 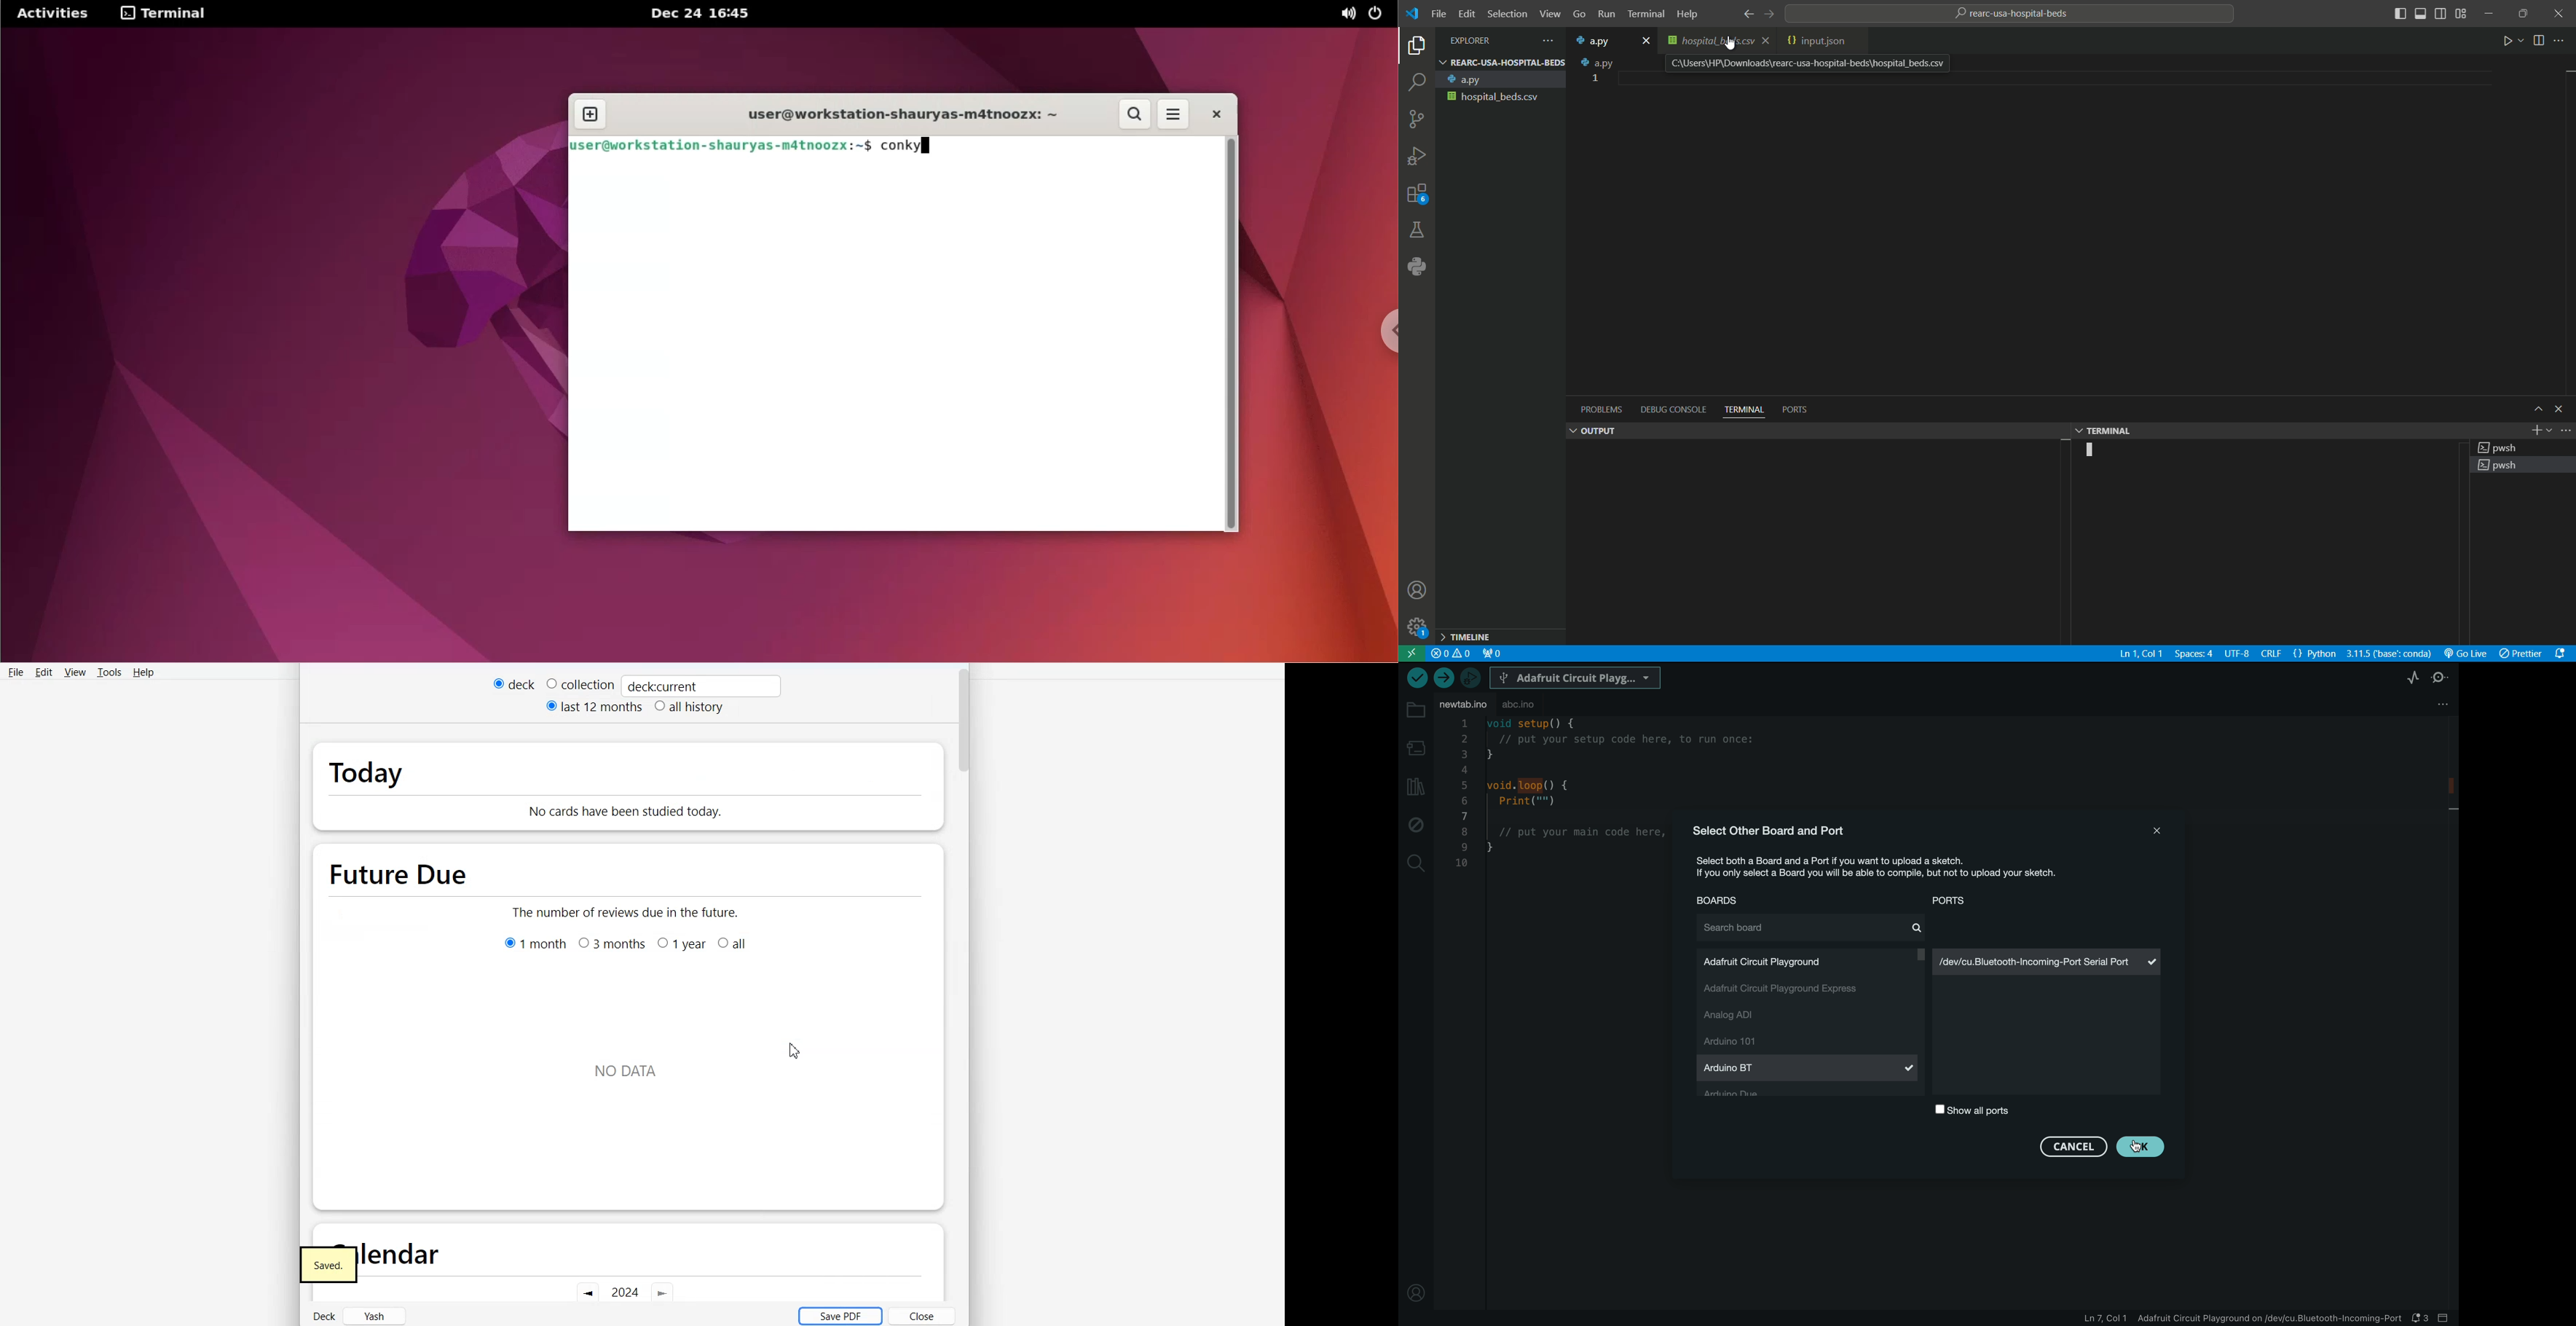 What do you see at coordinates (109, 672) in the screenshot?
I see `Tools` at bounding box center [109, 672].